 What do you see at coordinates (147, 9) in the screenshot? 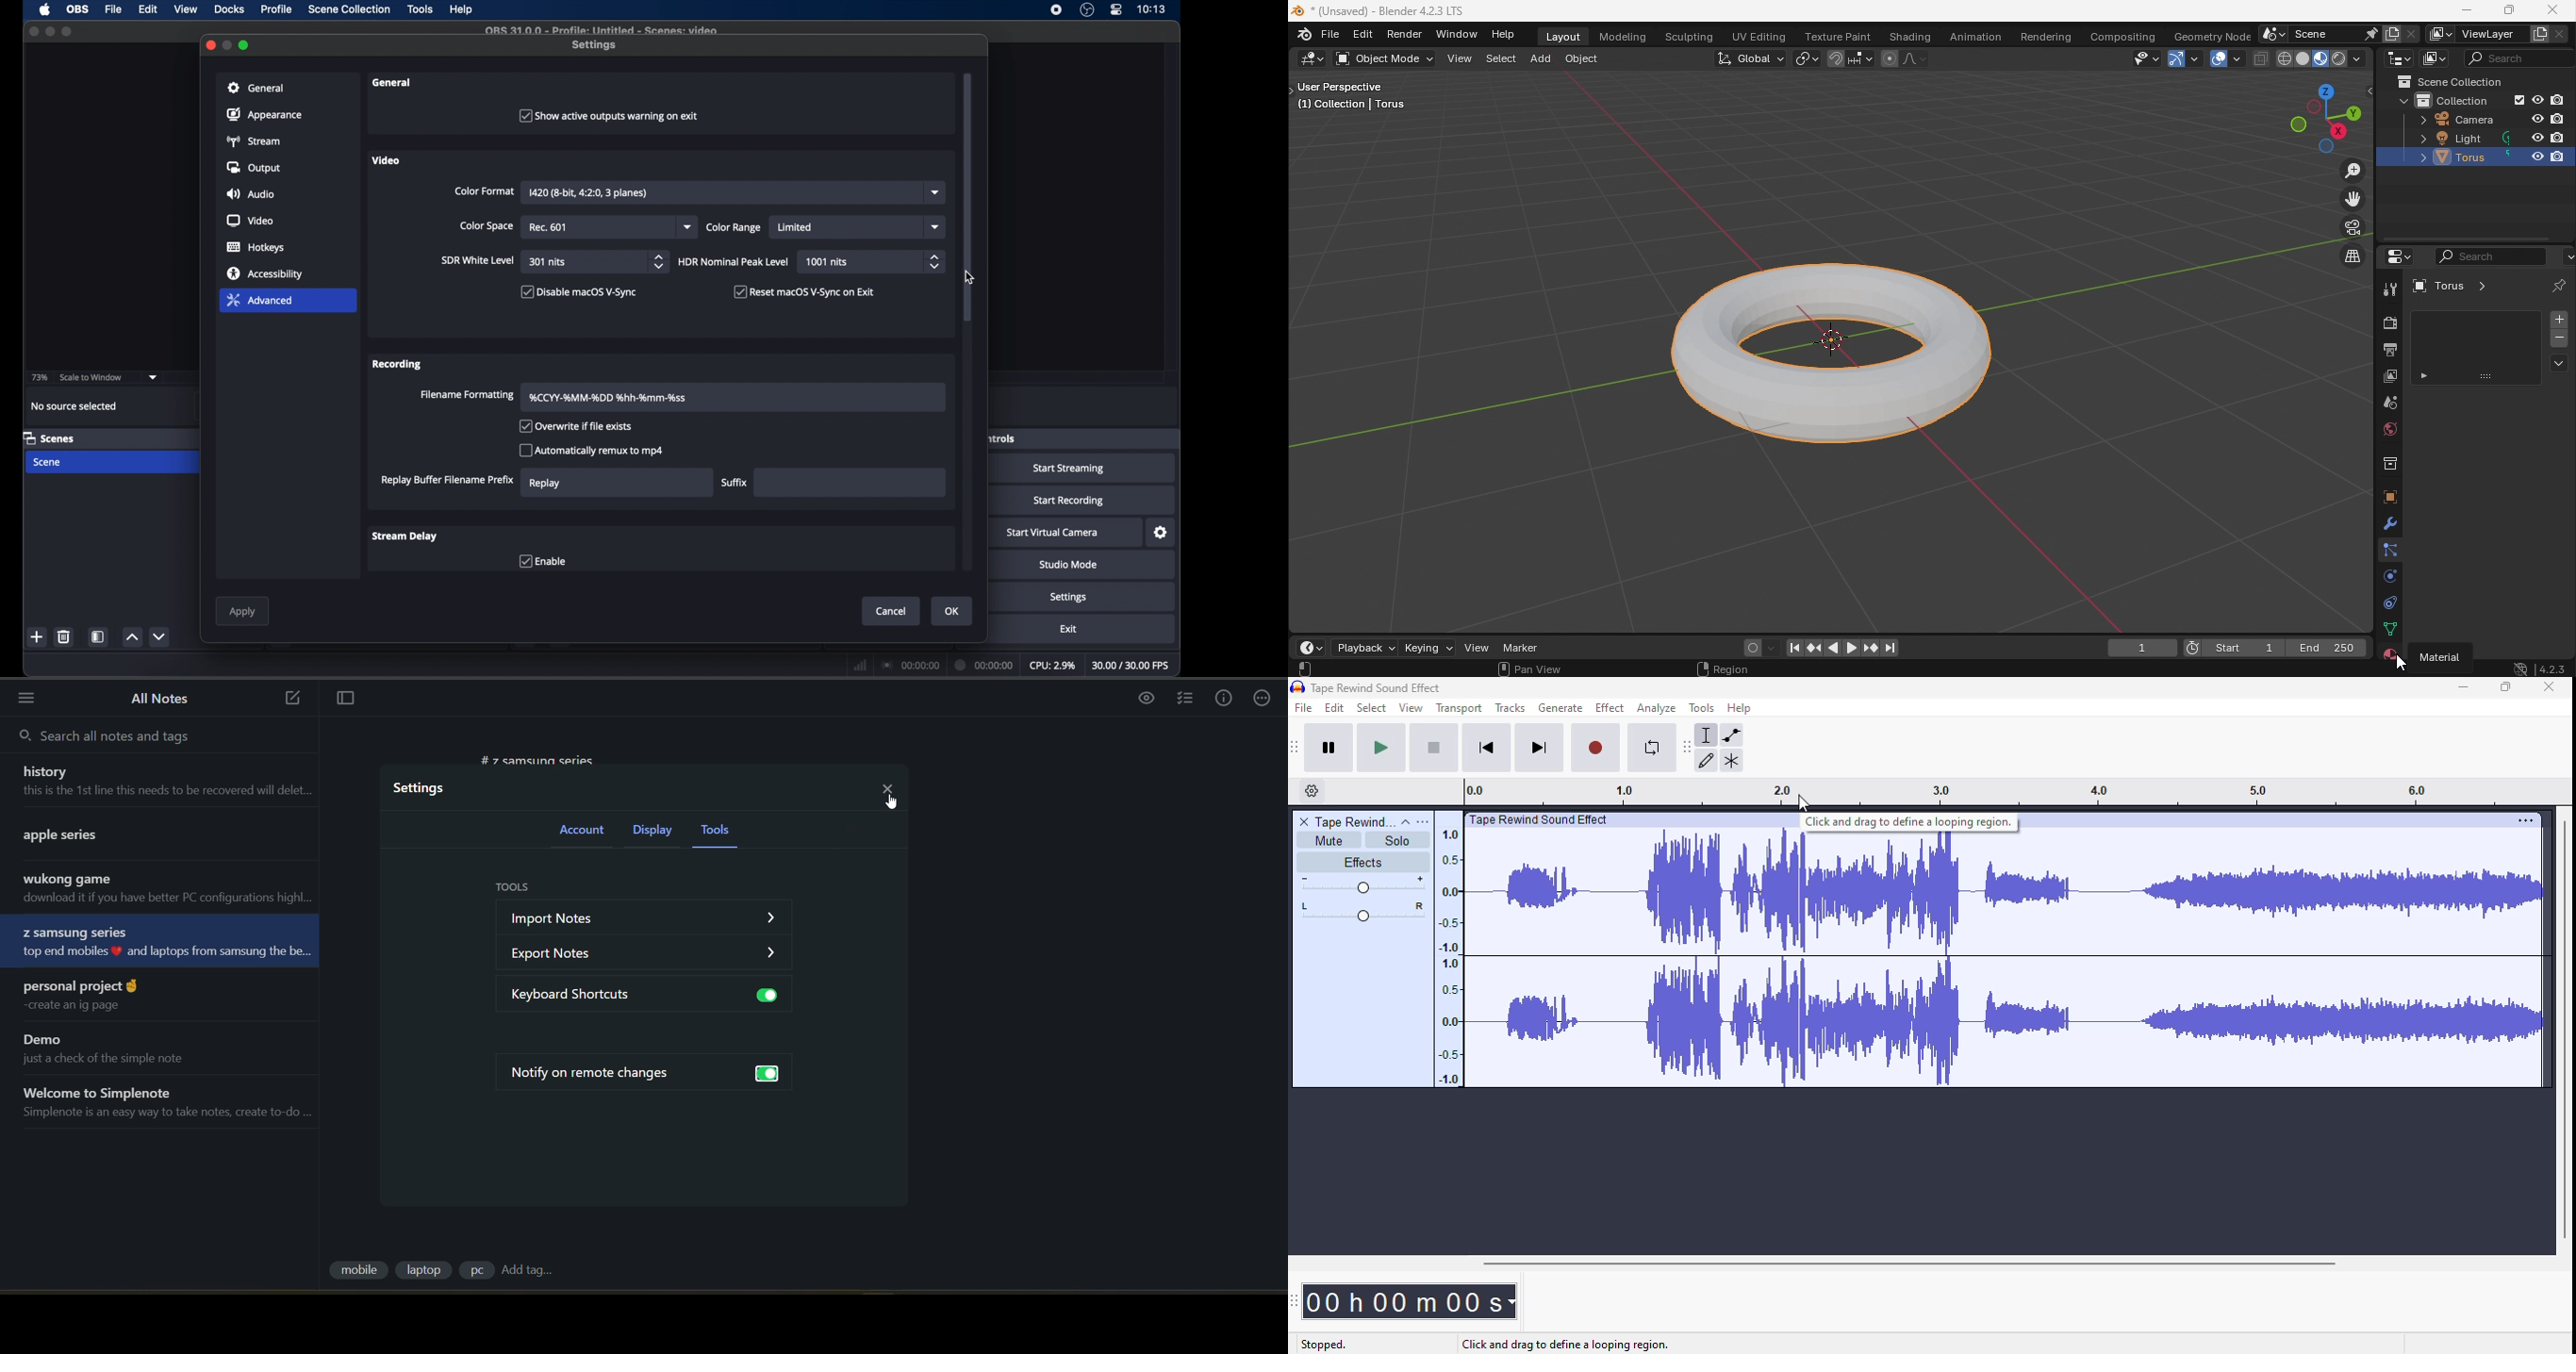
I see `edit` at bounding box center [147, 9].